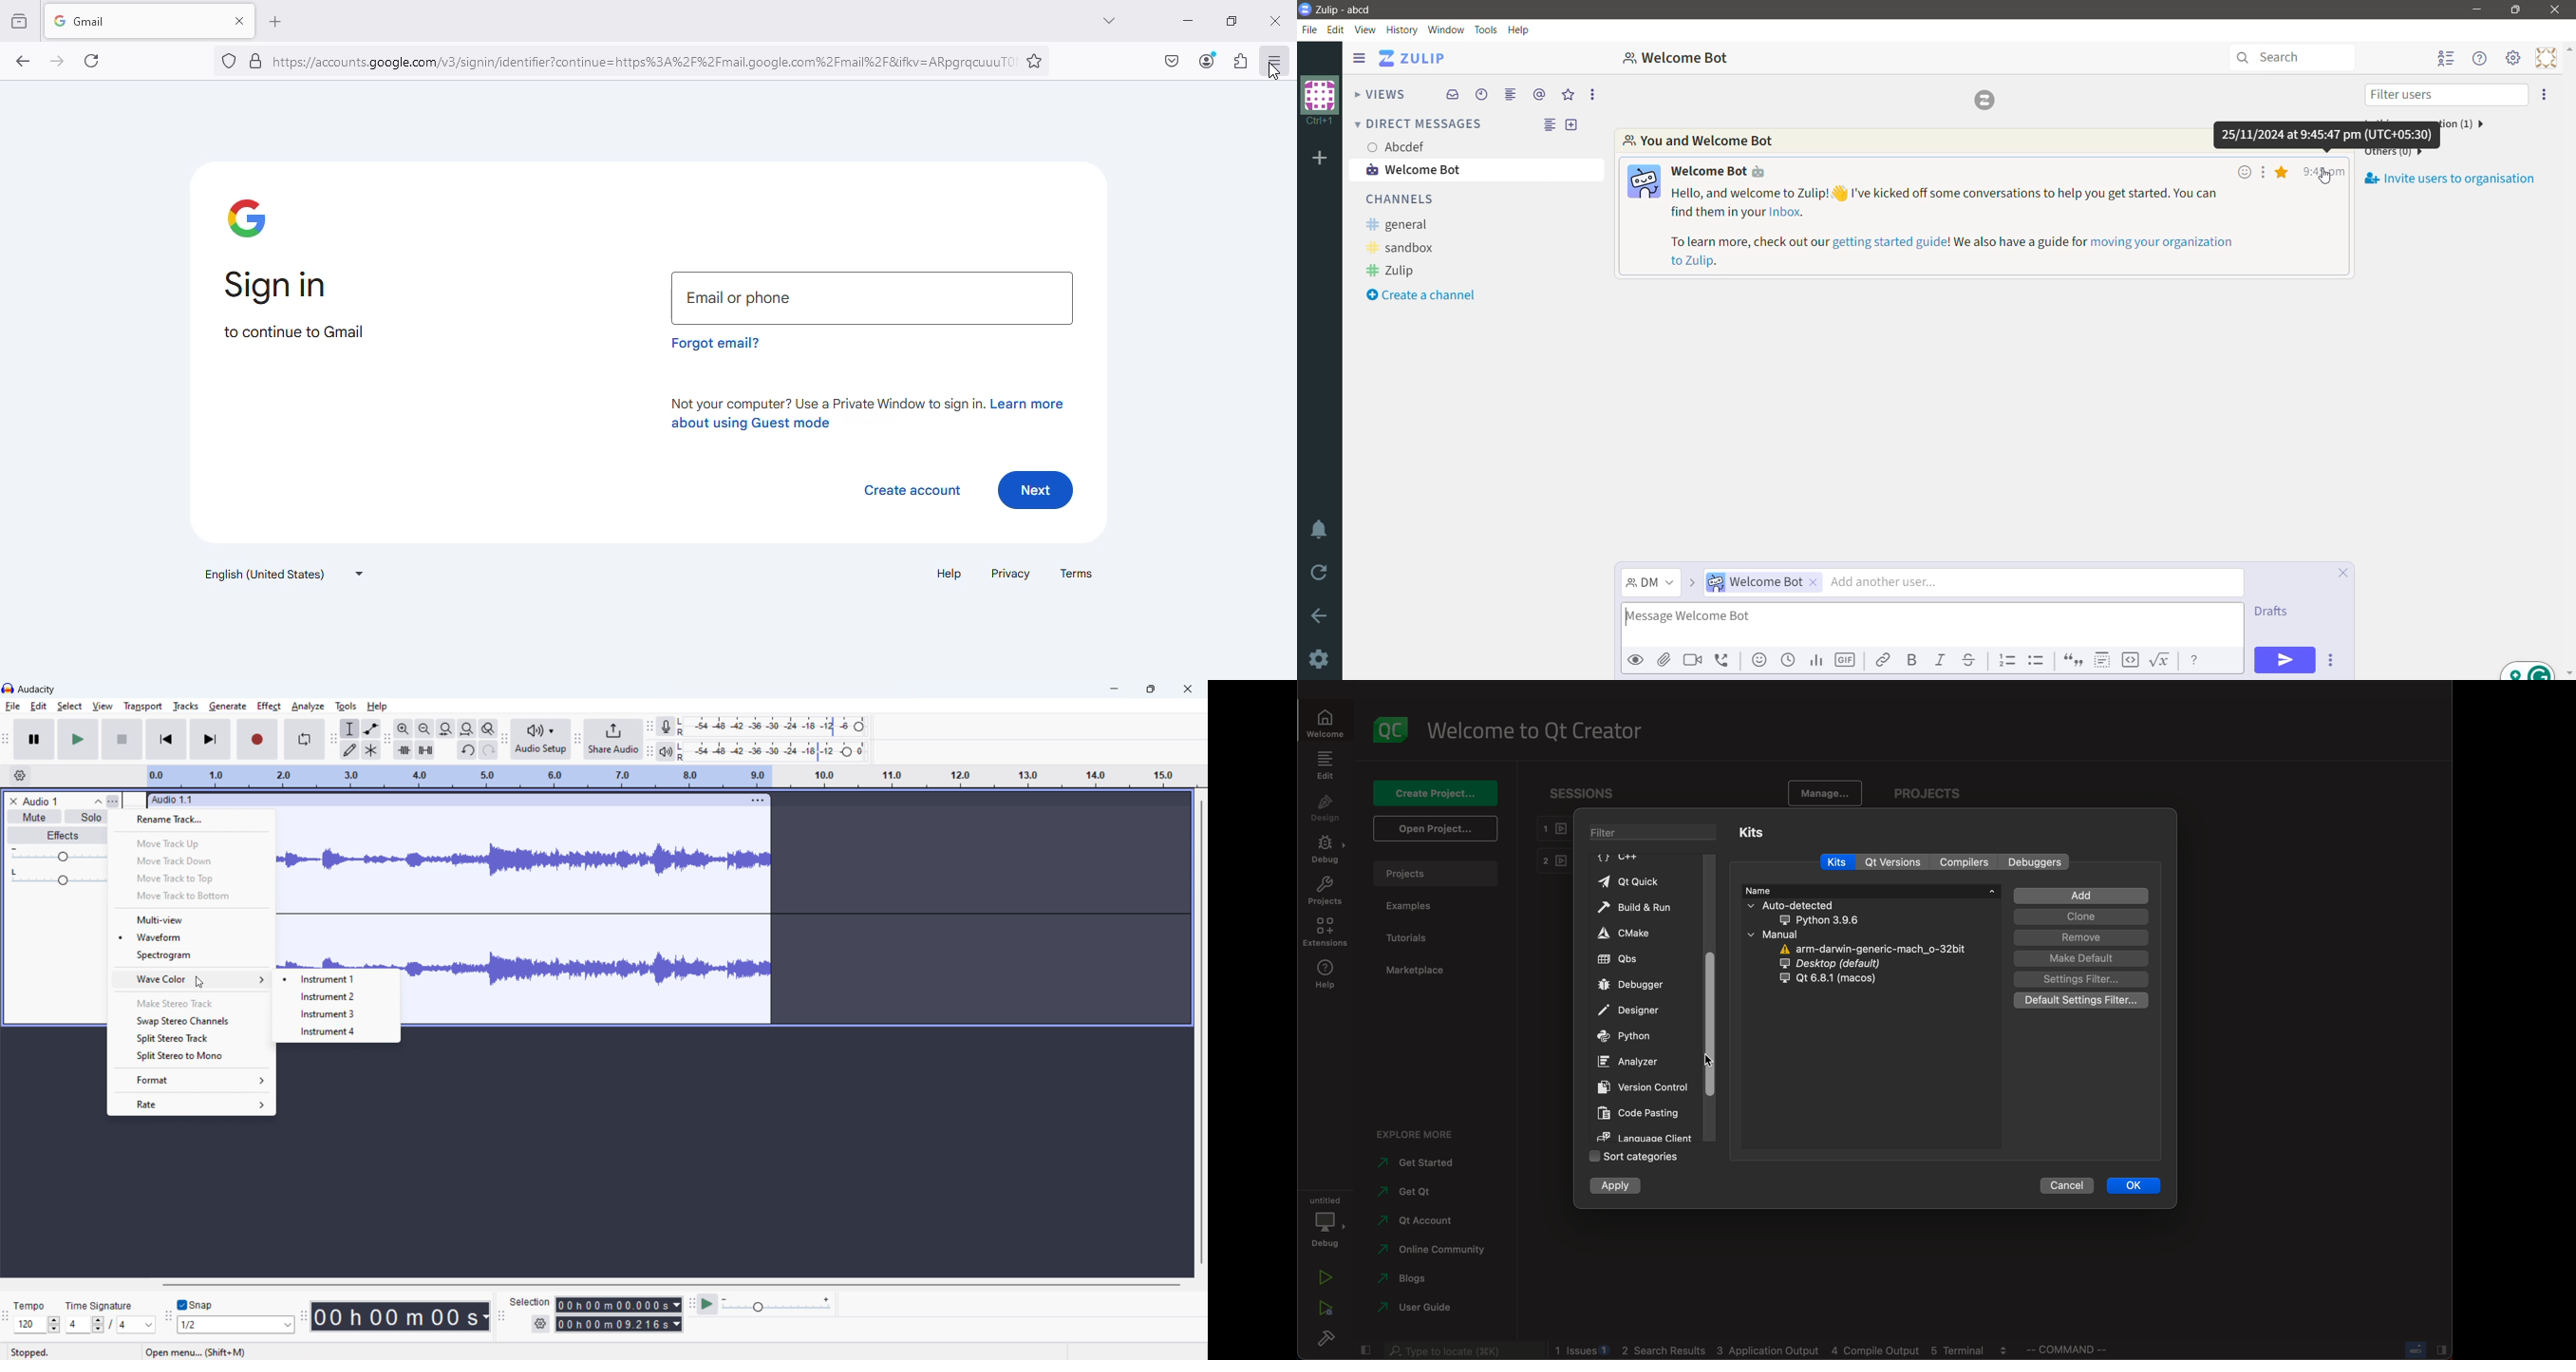 The height and width of the screenshot is (1372, 2576). I want to click on reload current page, so click(91, 61).